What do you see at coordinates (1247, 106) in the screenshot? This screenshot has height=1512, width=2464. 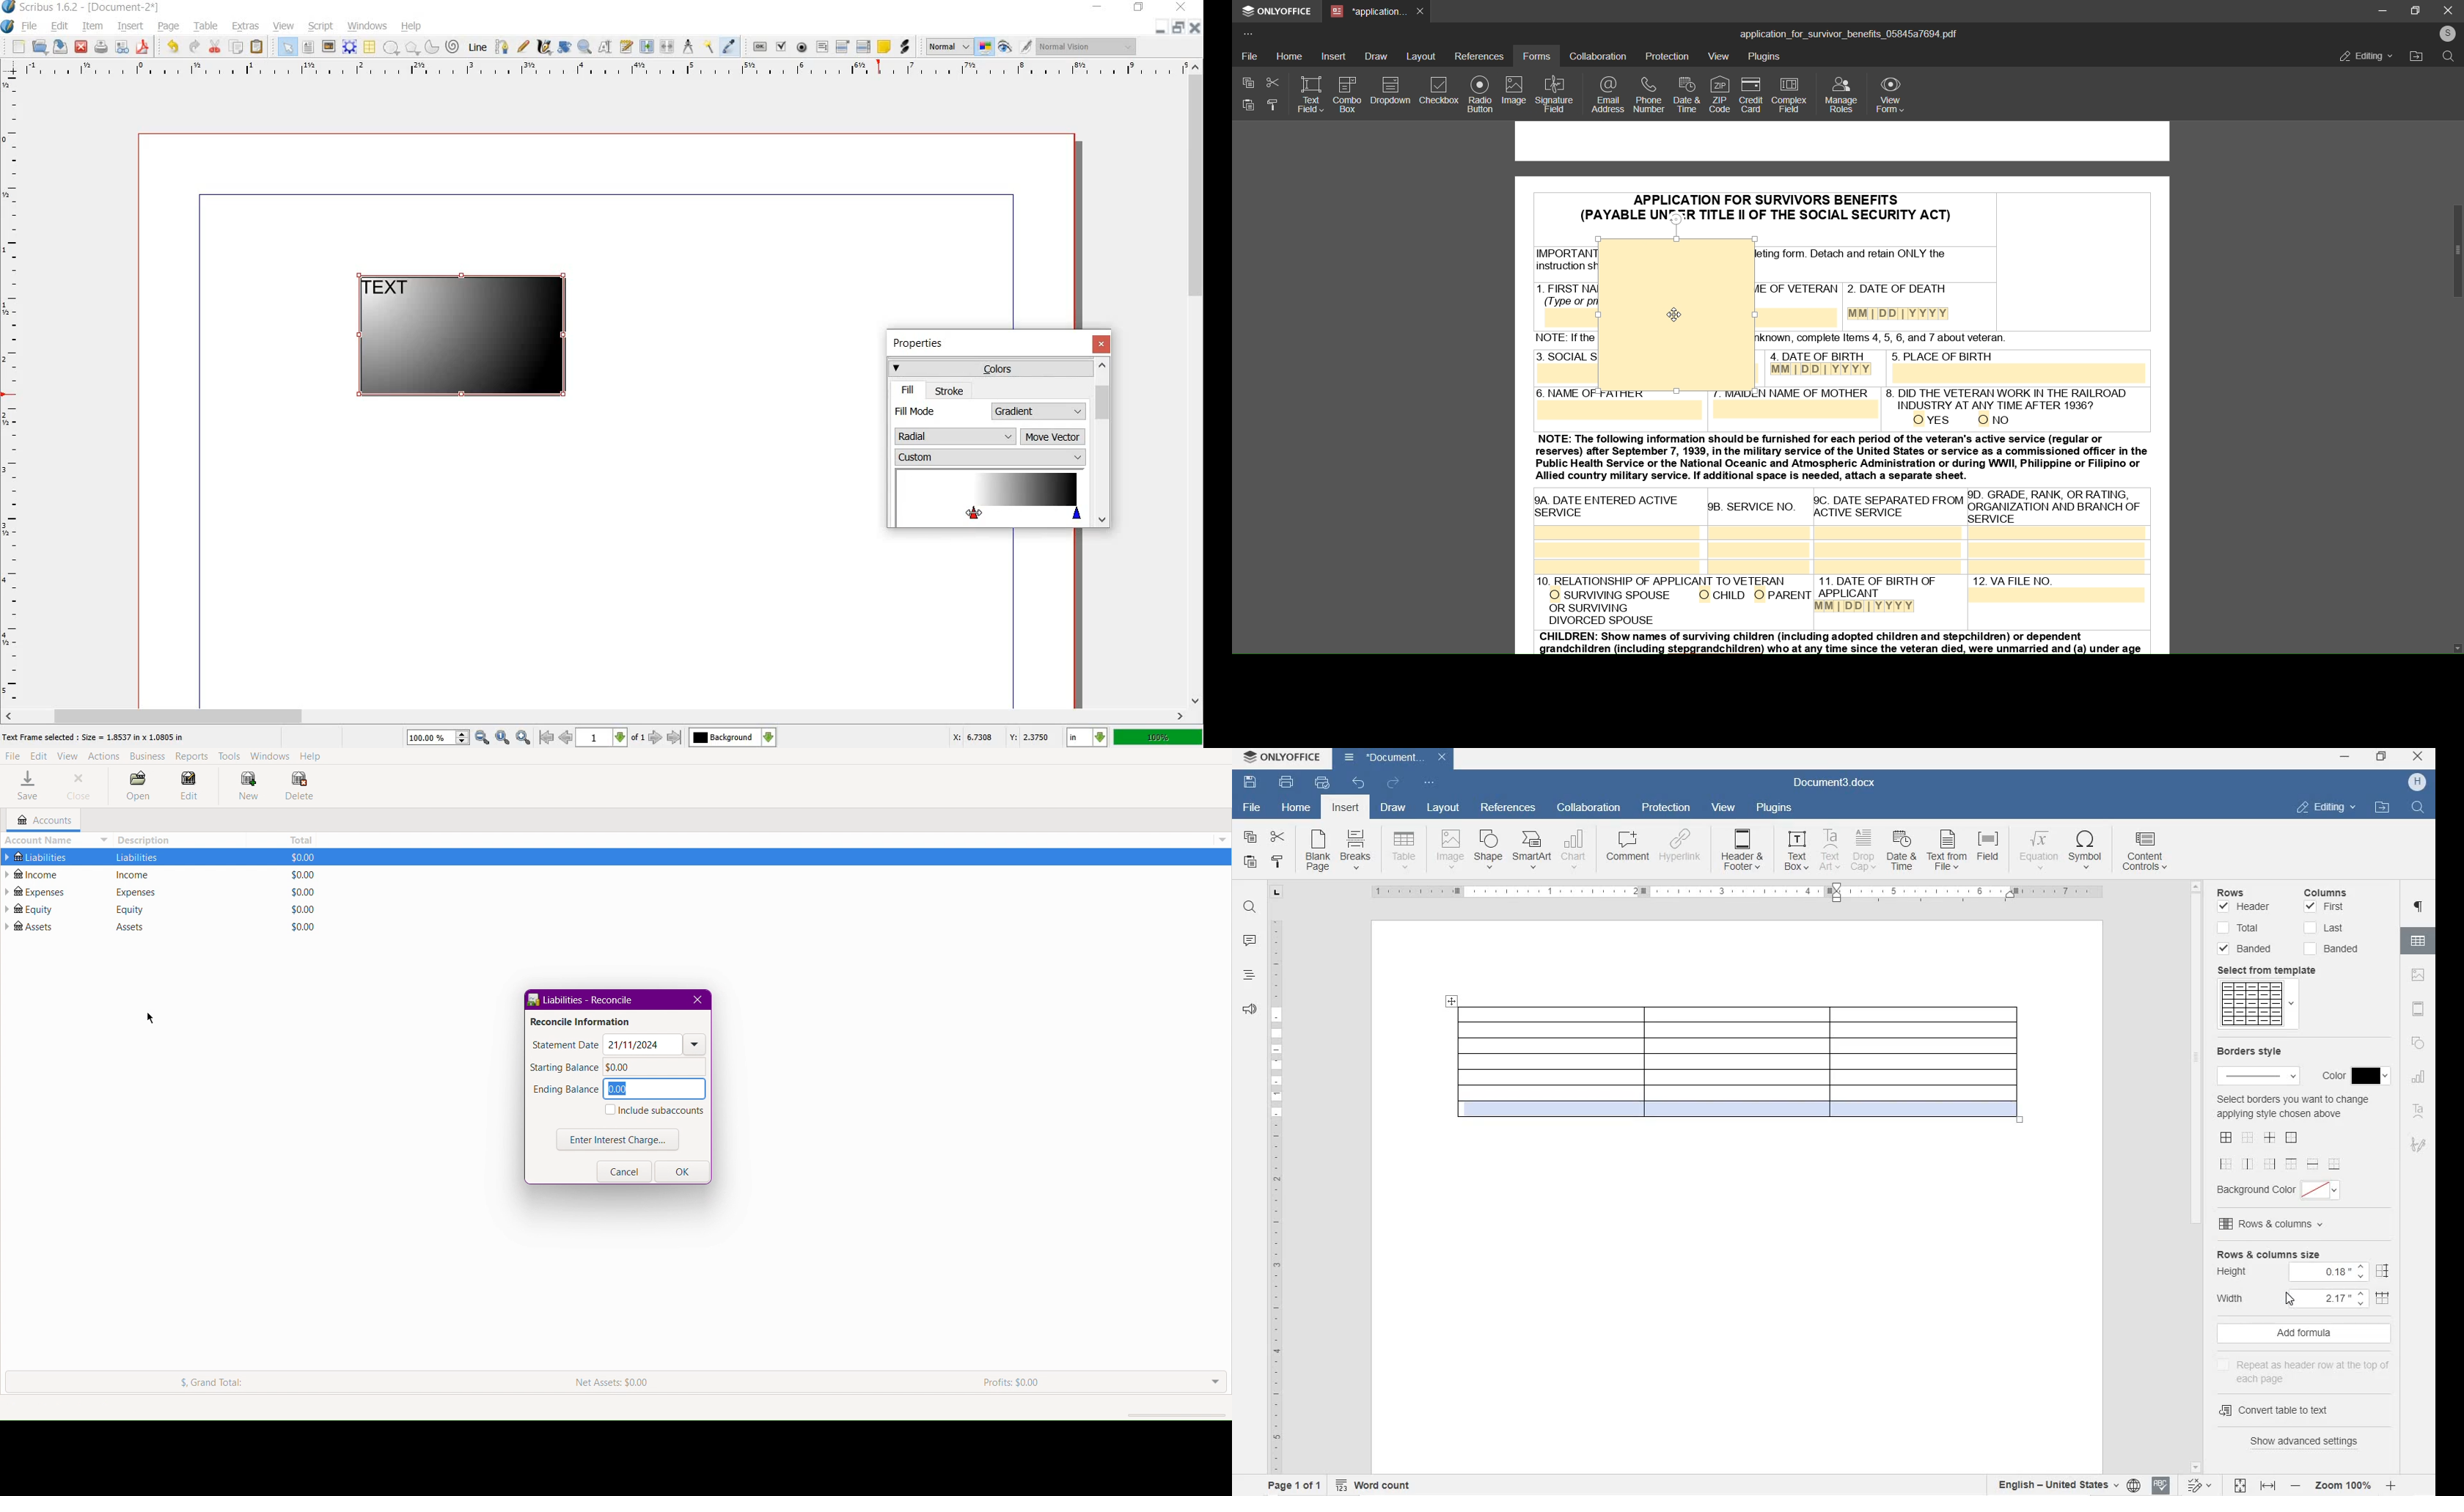 I see `paste` at bounding box center [1247, 106].